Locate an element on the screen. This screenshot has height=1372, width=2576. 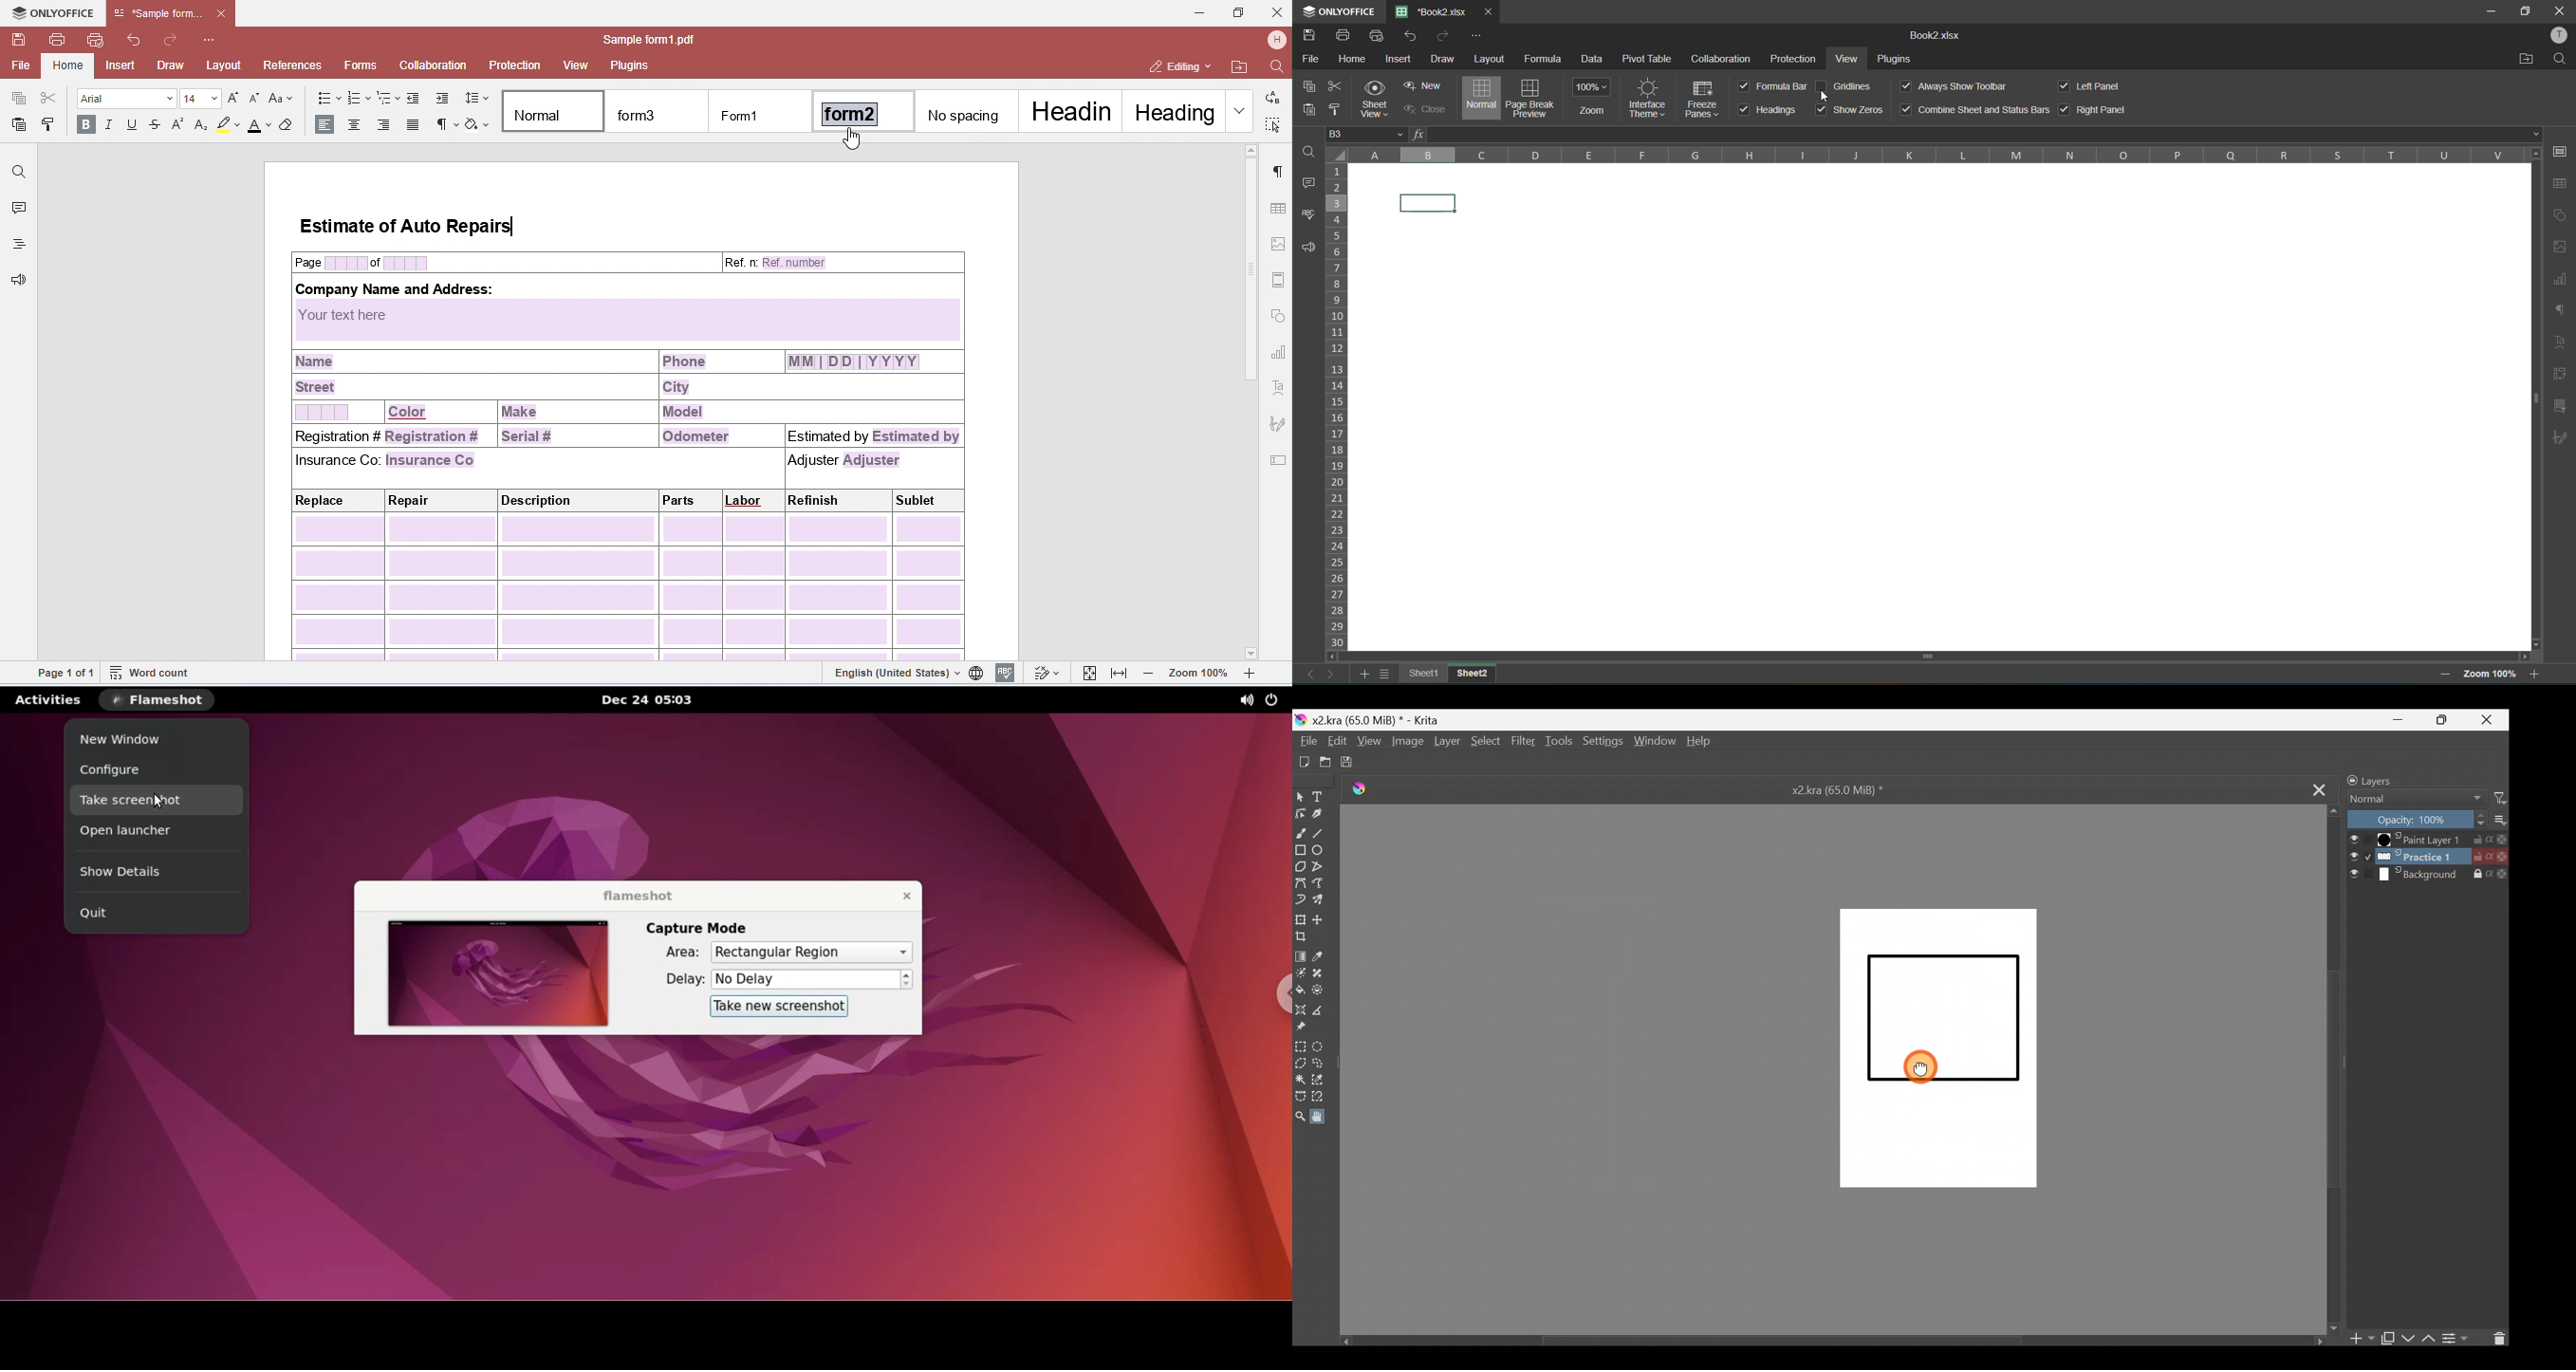
protection is located at coordinates (1797, 58).